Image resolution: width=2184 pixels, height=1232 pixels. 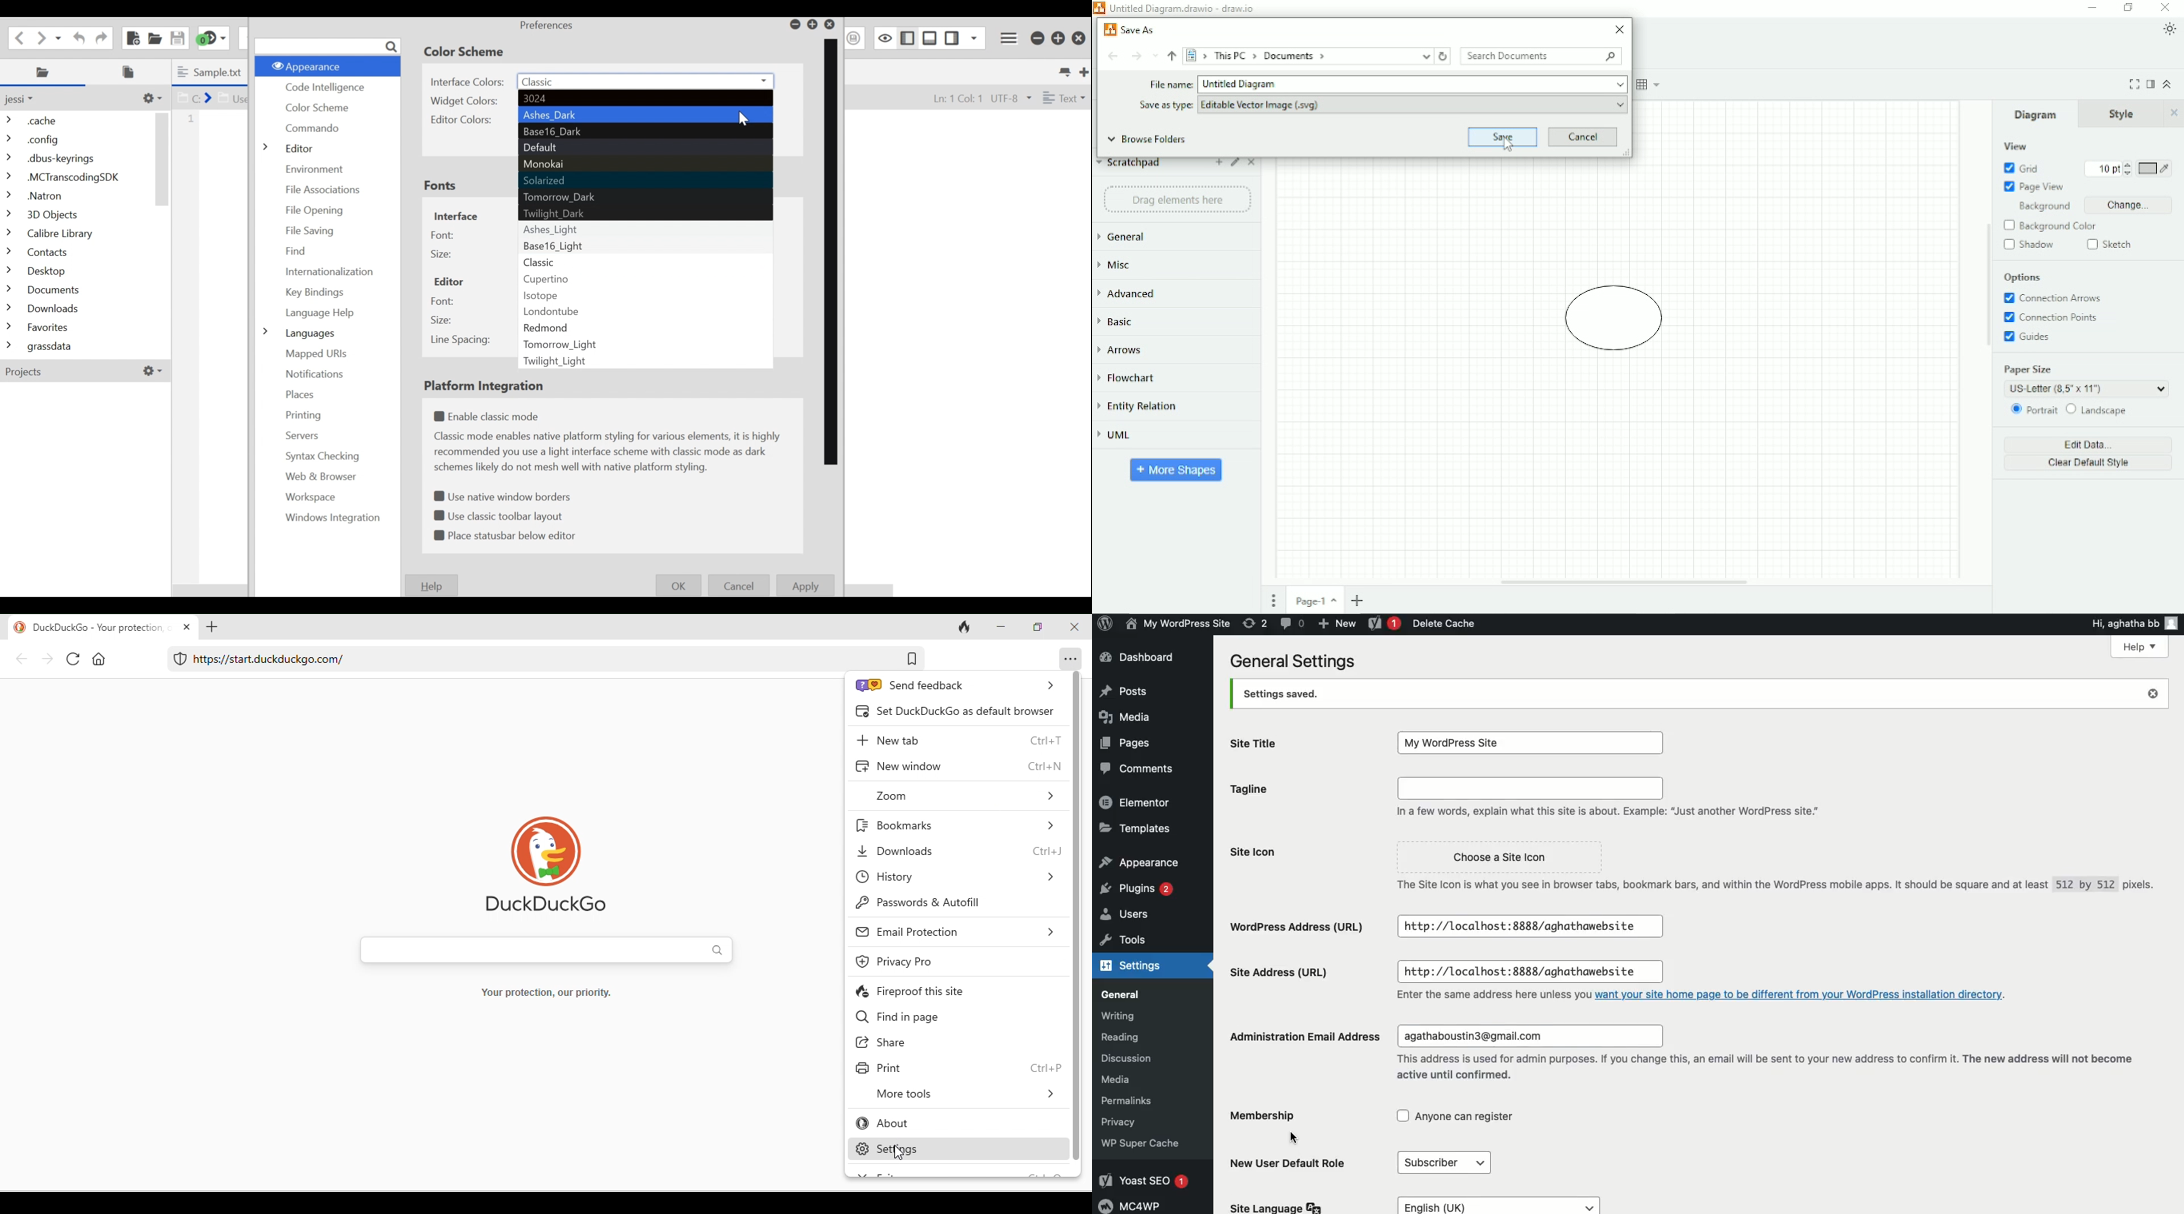 I want to click on Interface, so click(x=457, y=215).